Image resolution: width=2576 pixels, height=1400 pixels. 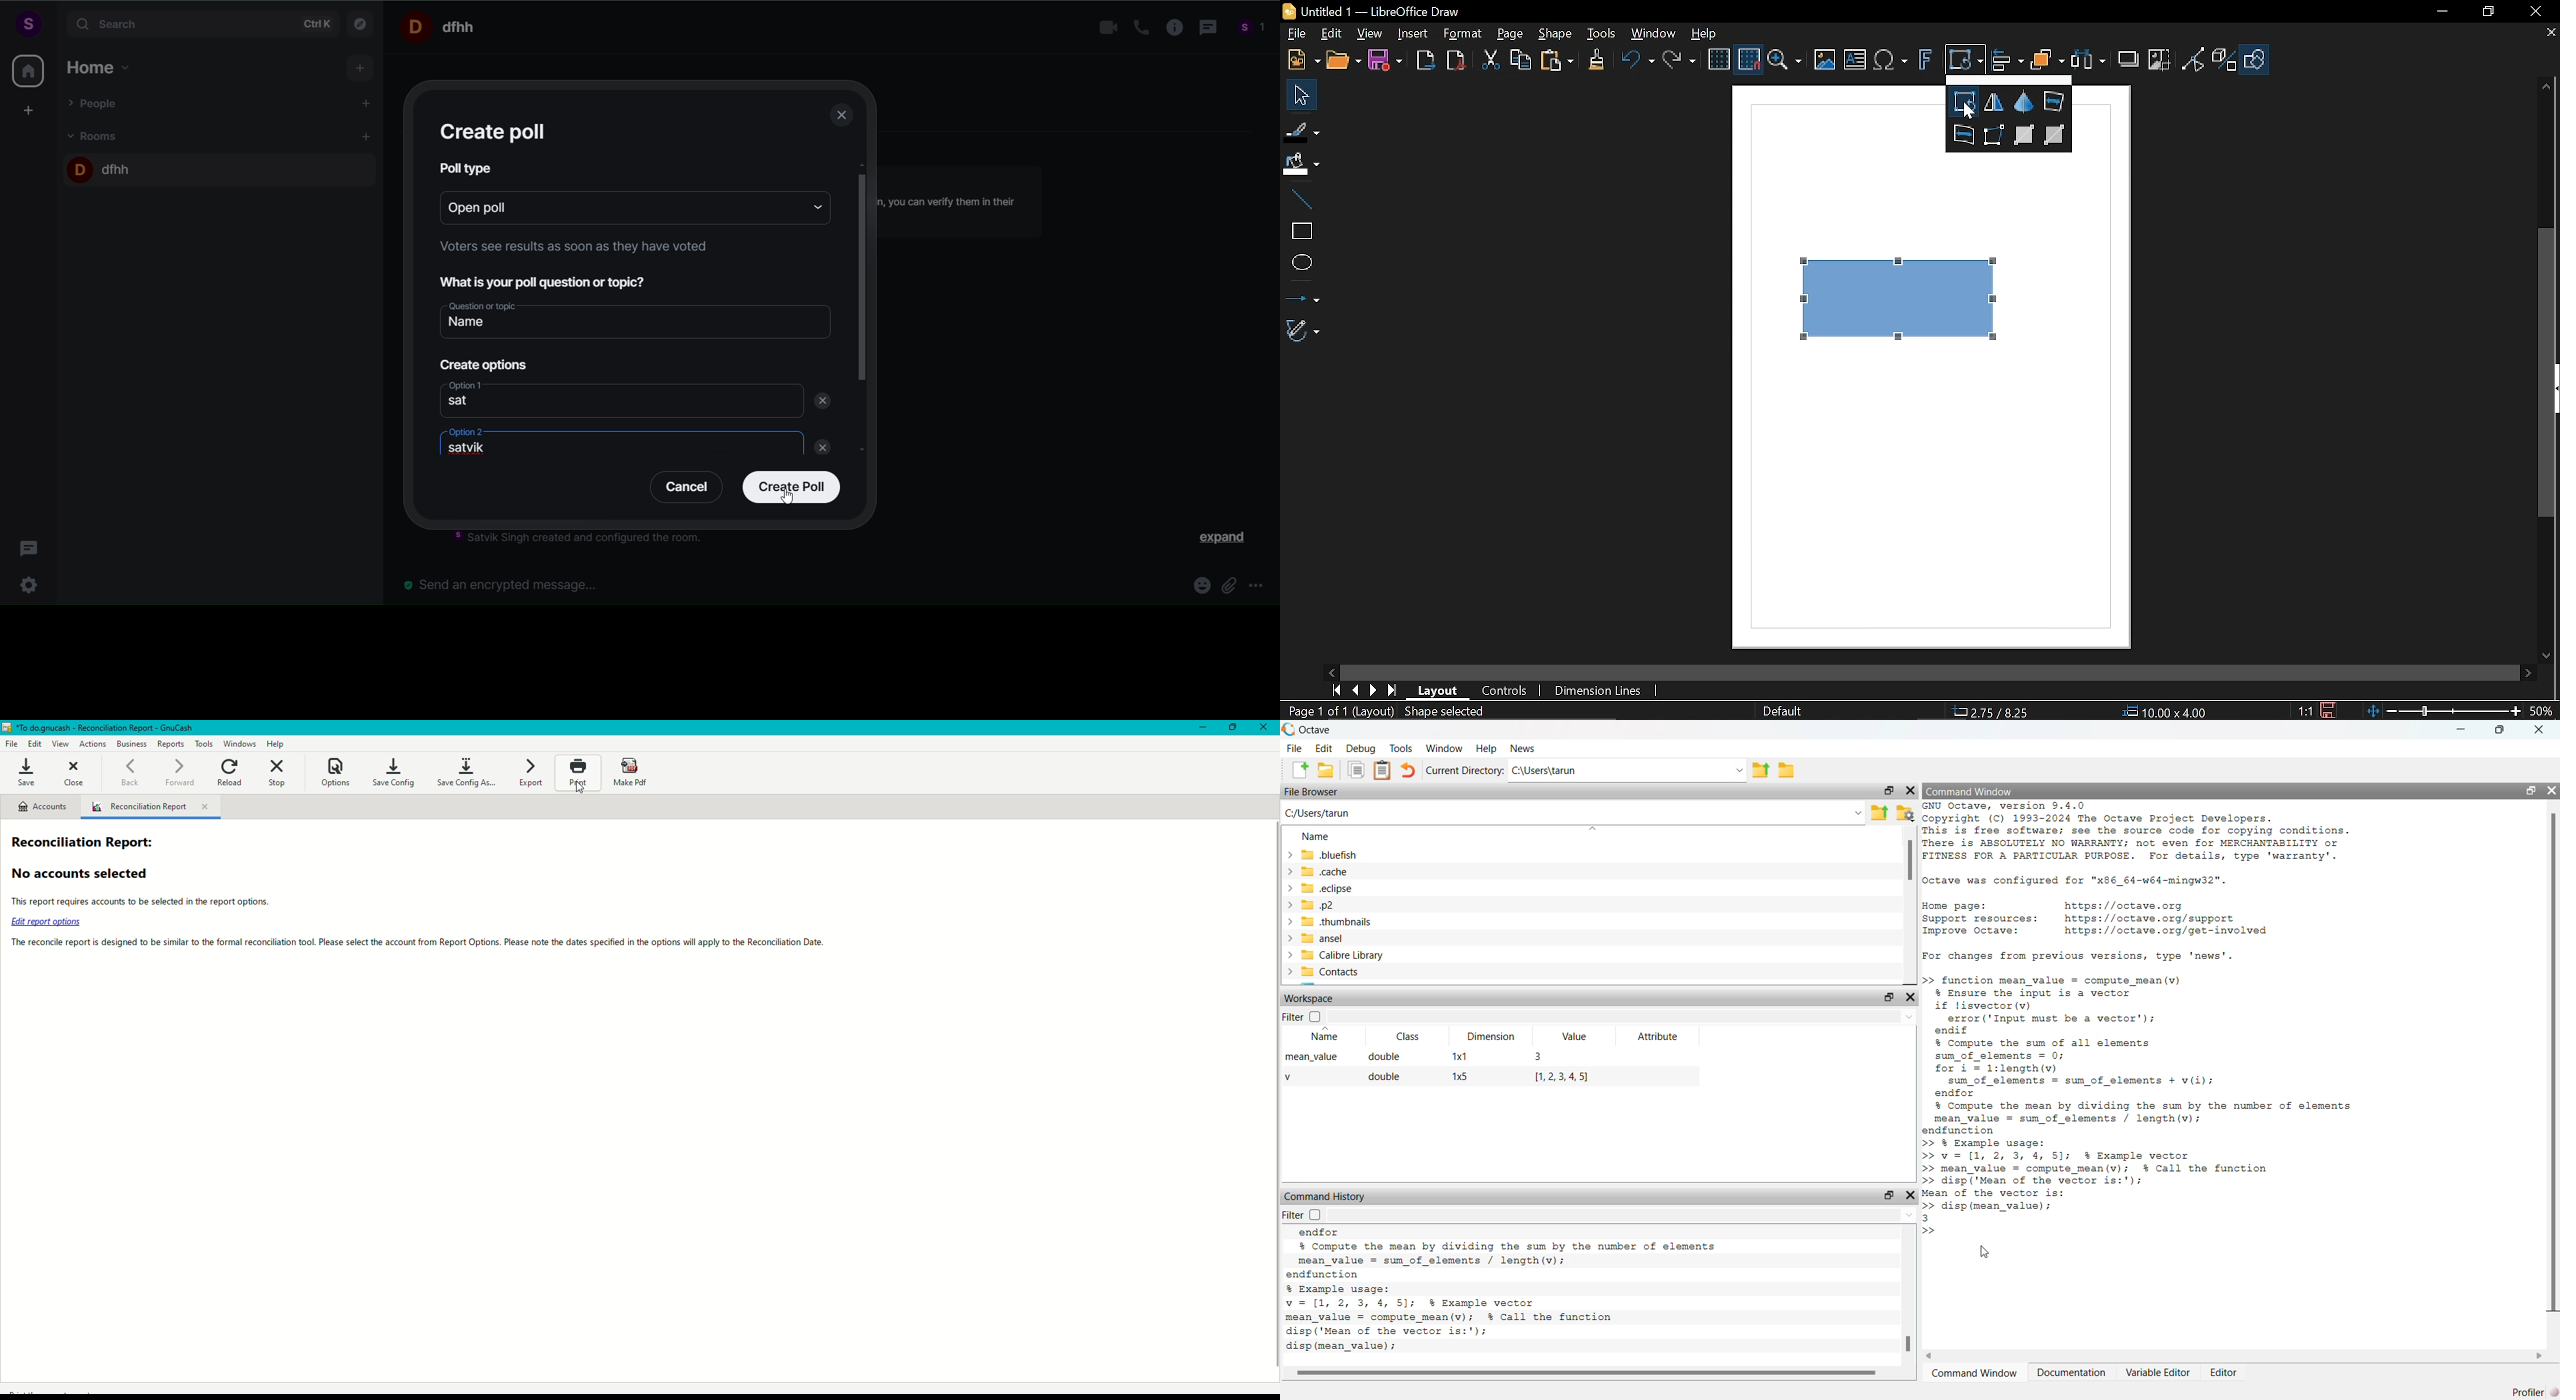 What do you see at coordinates (2053, 101) in the screenshot?
I see `Set in circle` at bounding box center [2053, 101].